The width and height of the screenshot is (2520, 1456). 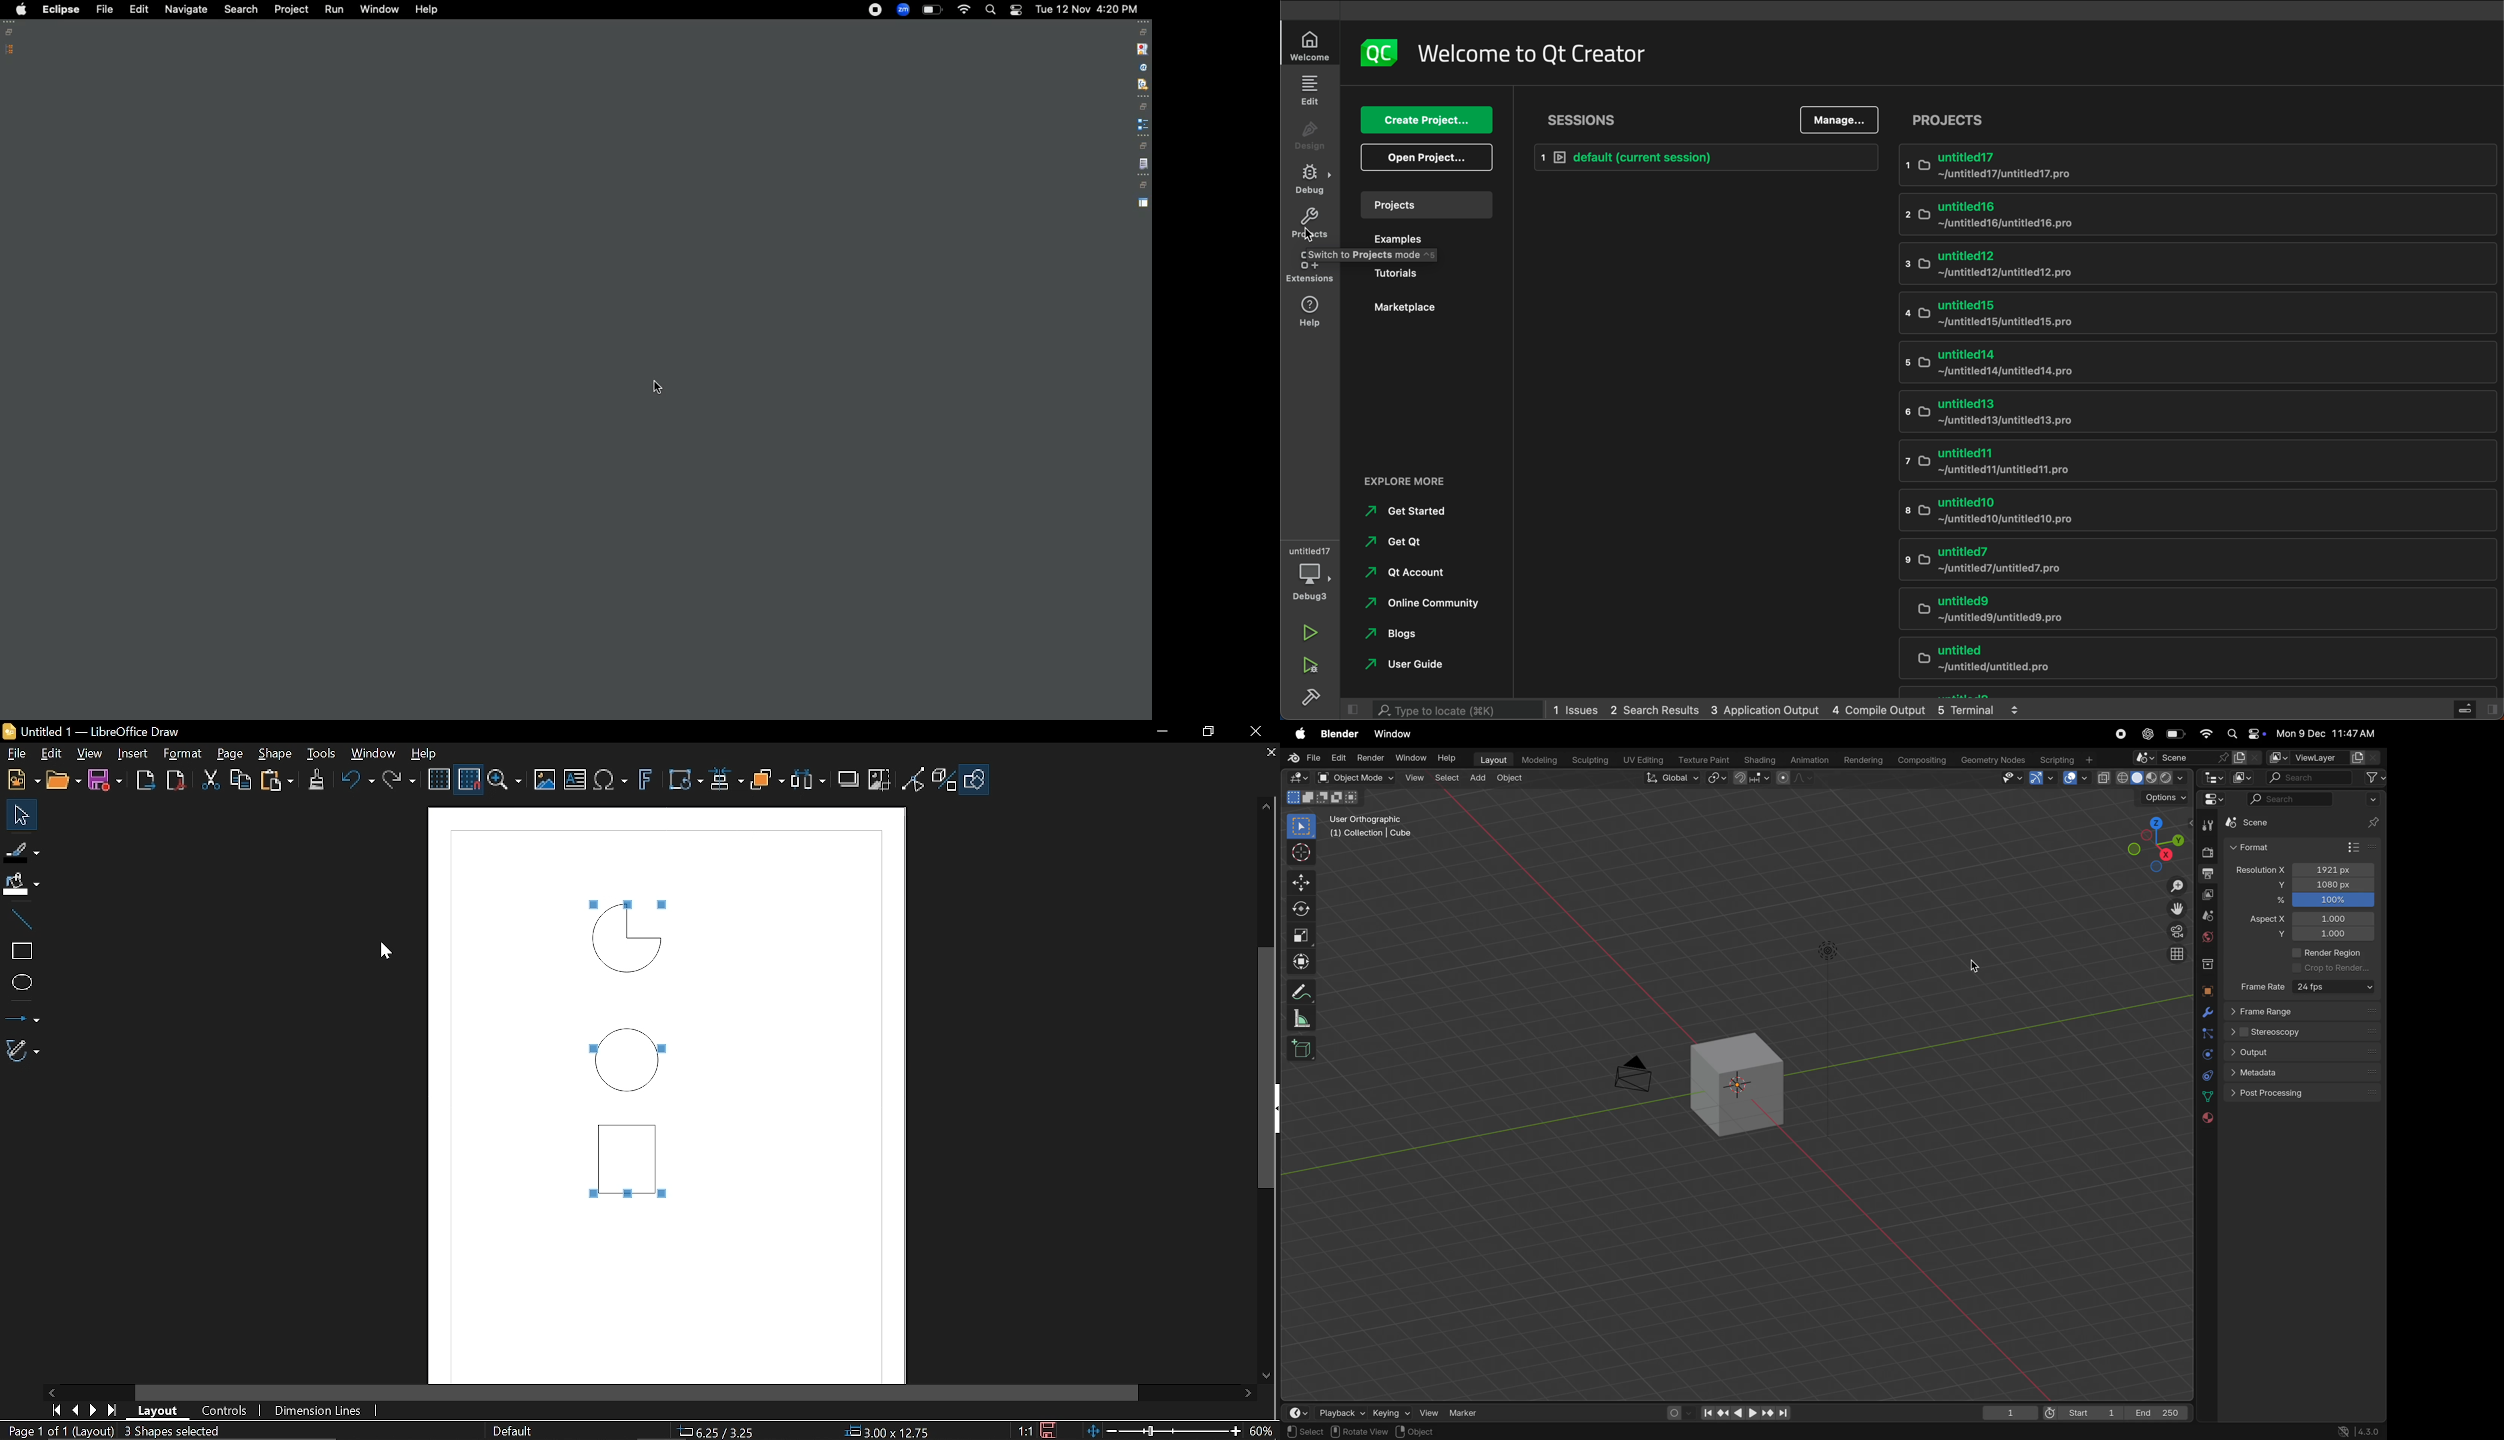 I want to click on particles, so click(x=2206, y=1033).